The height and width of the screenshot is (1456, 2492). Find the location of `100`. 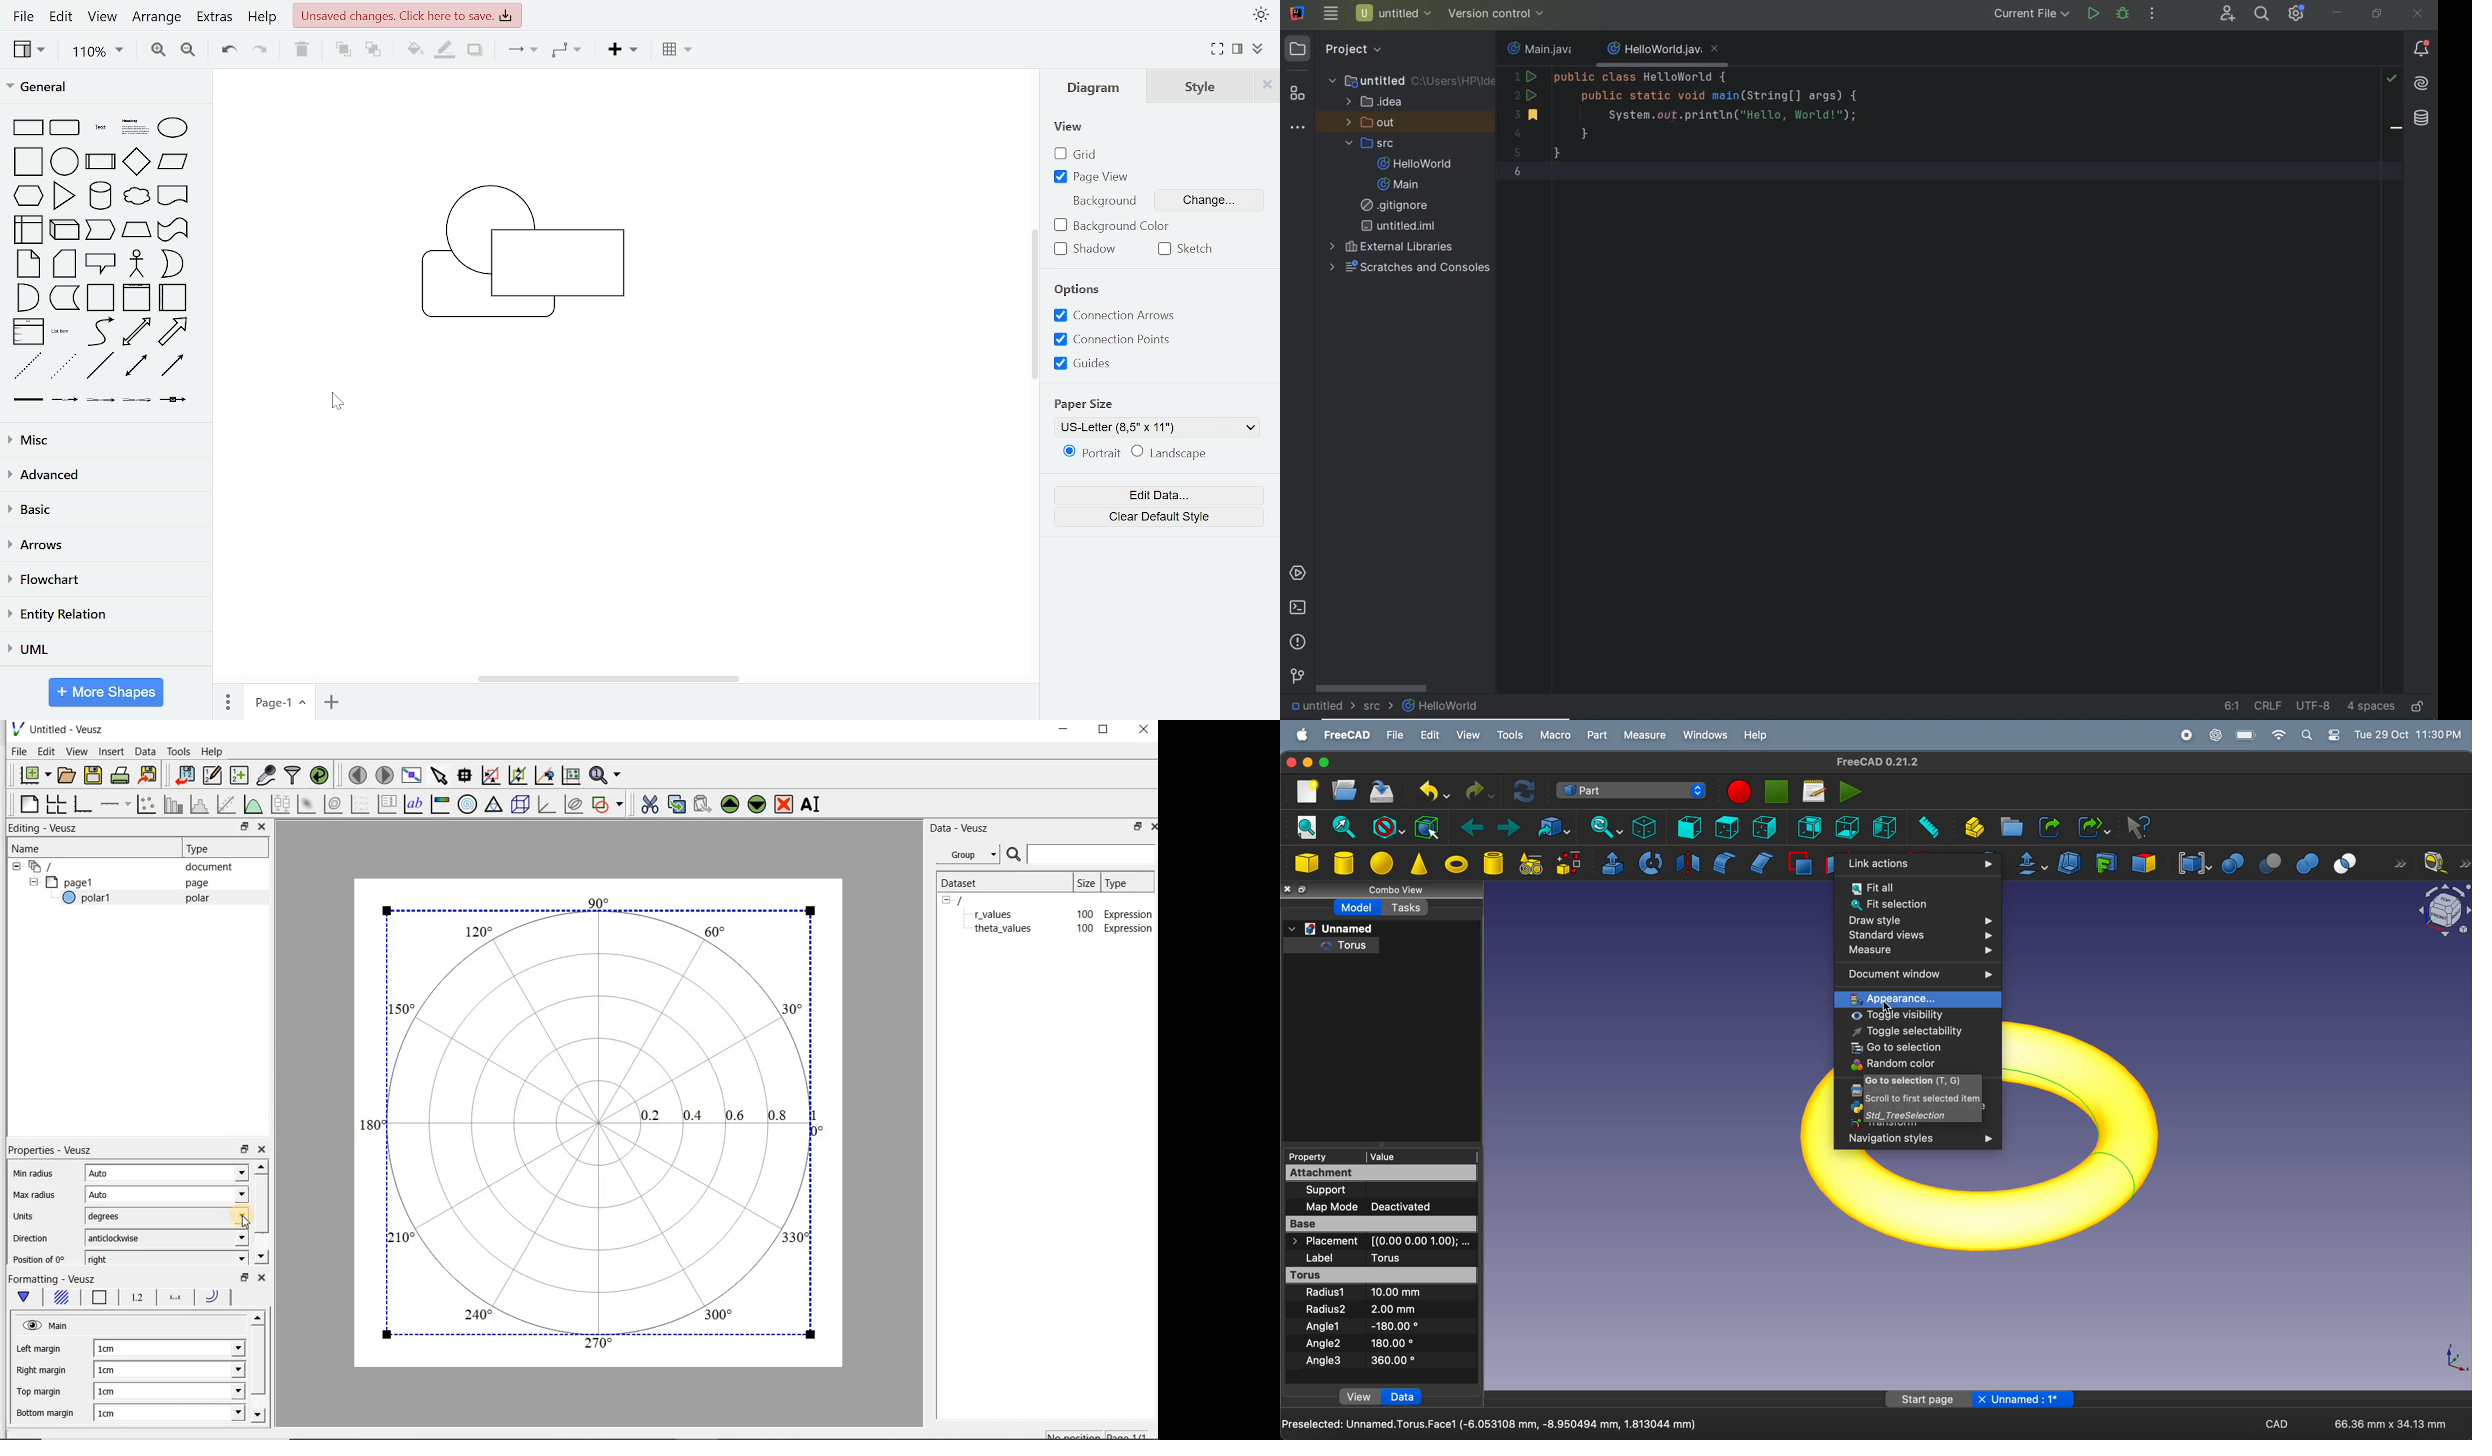

100 is located at coordinates (1081, 912).